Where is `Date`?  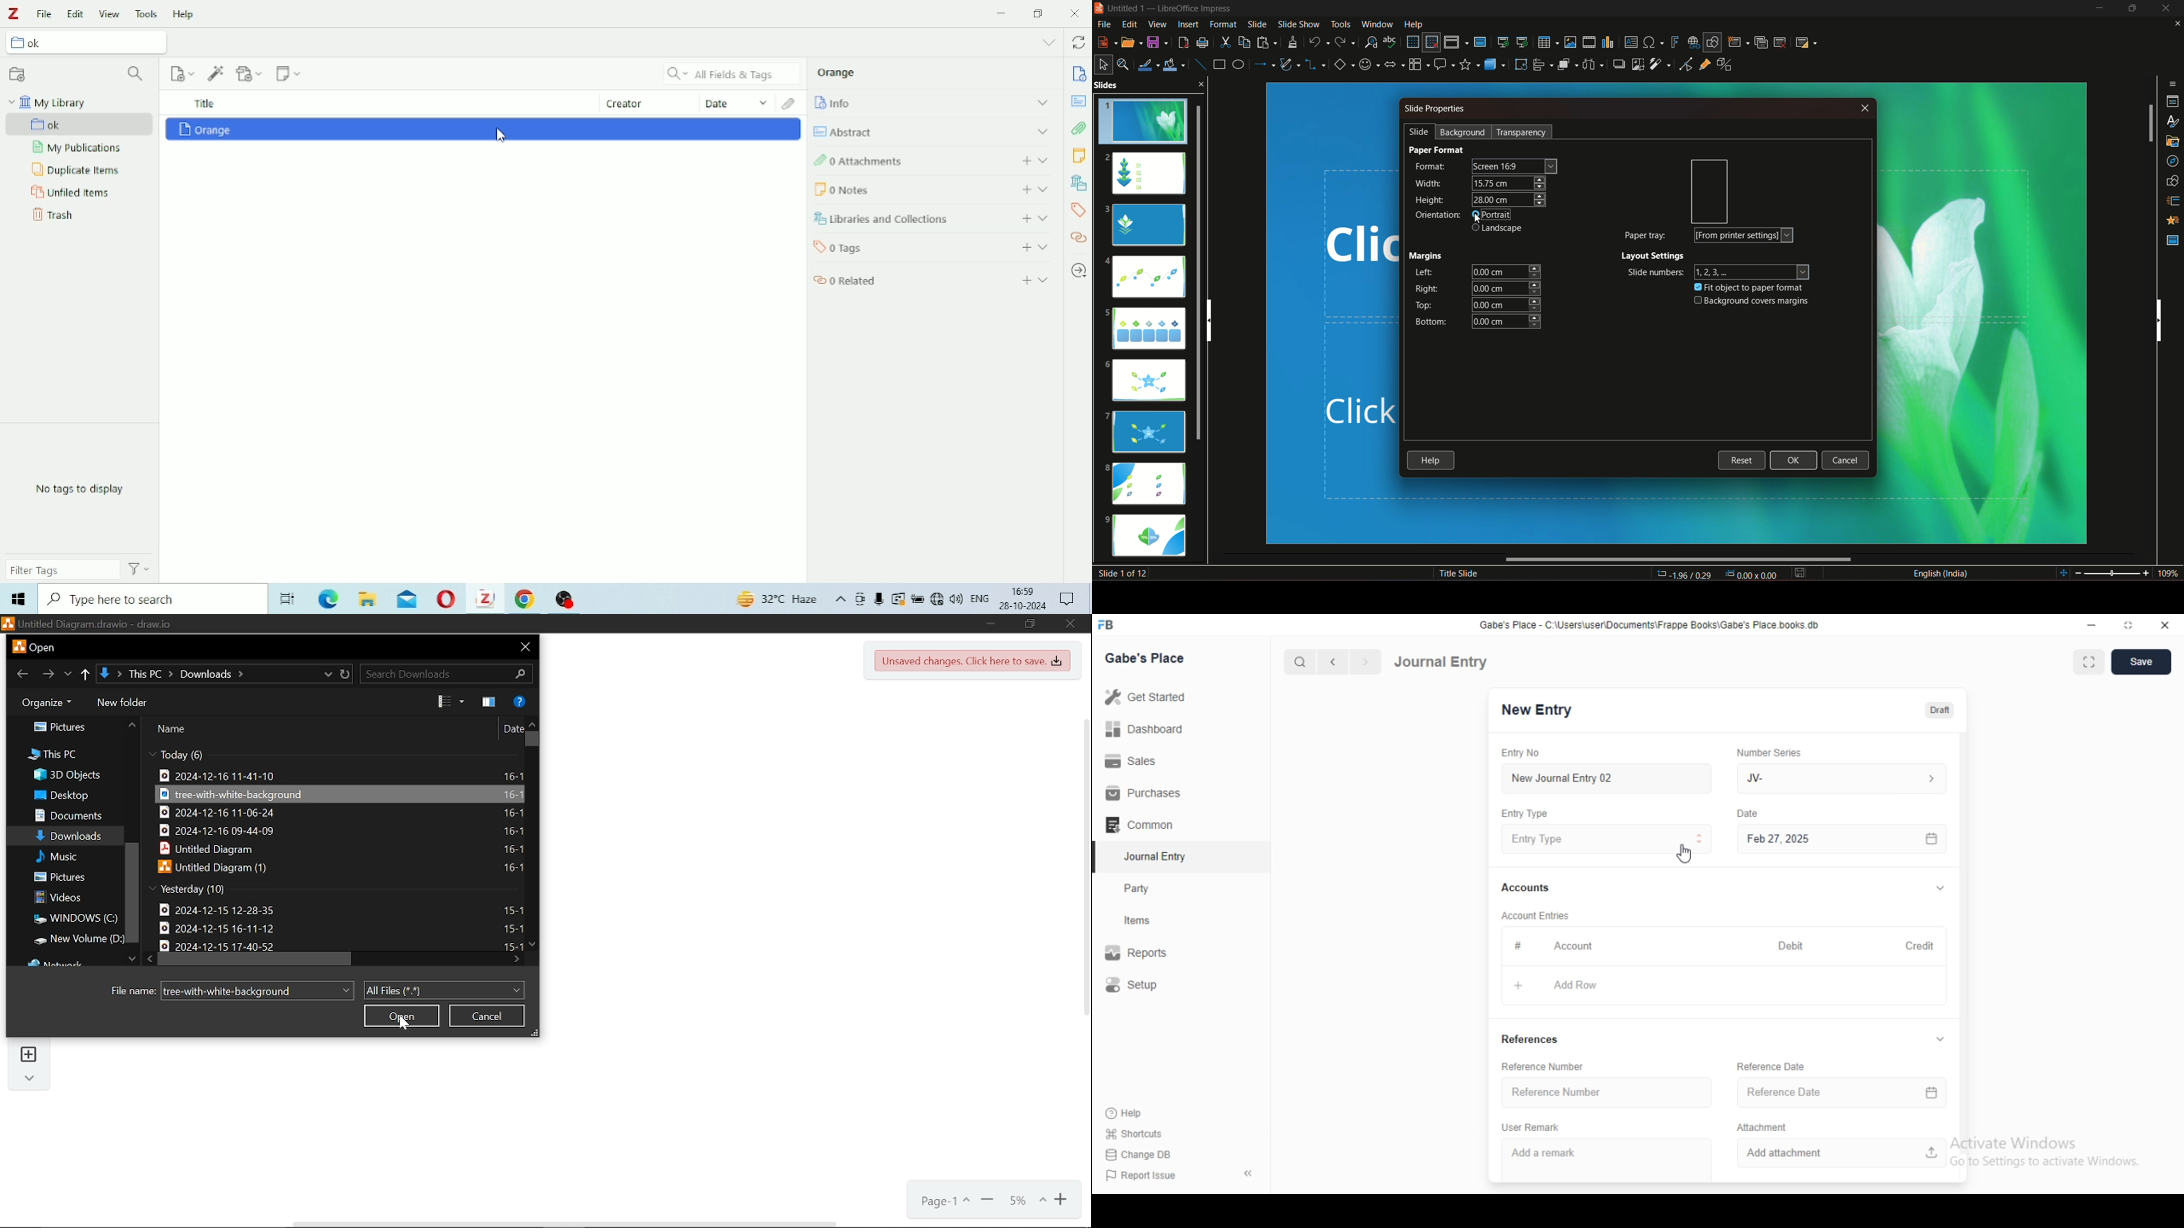
Date is located at coordinates (737, 102).